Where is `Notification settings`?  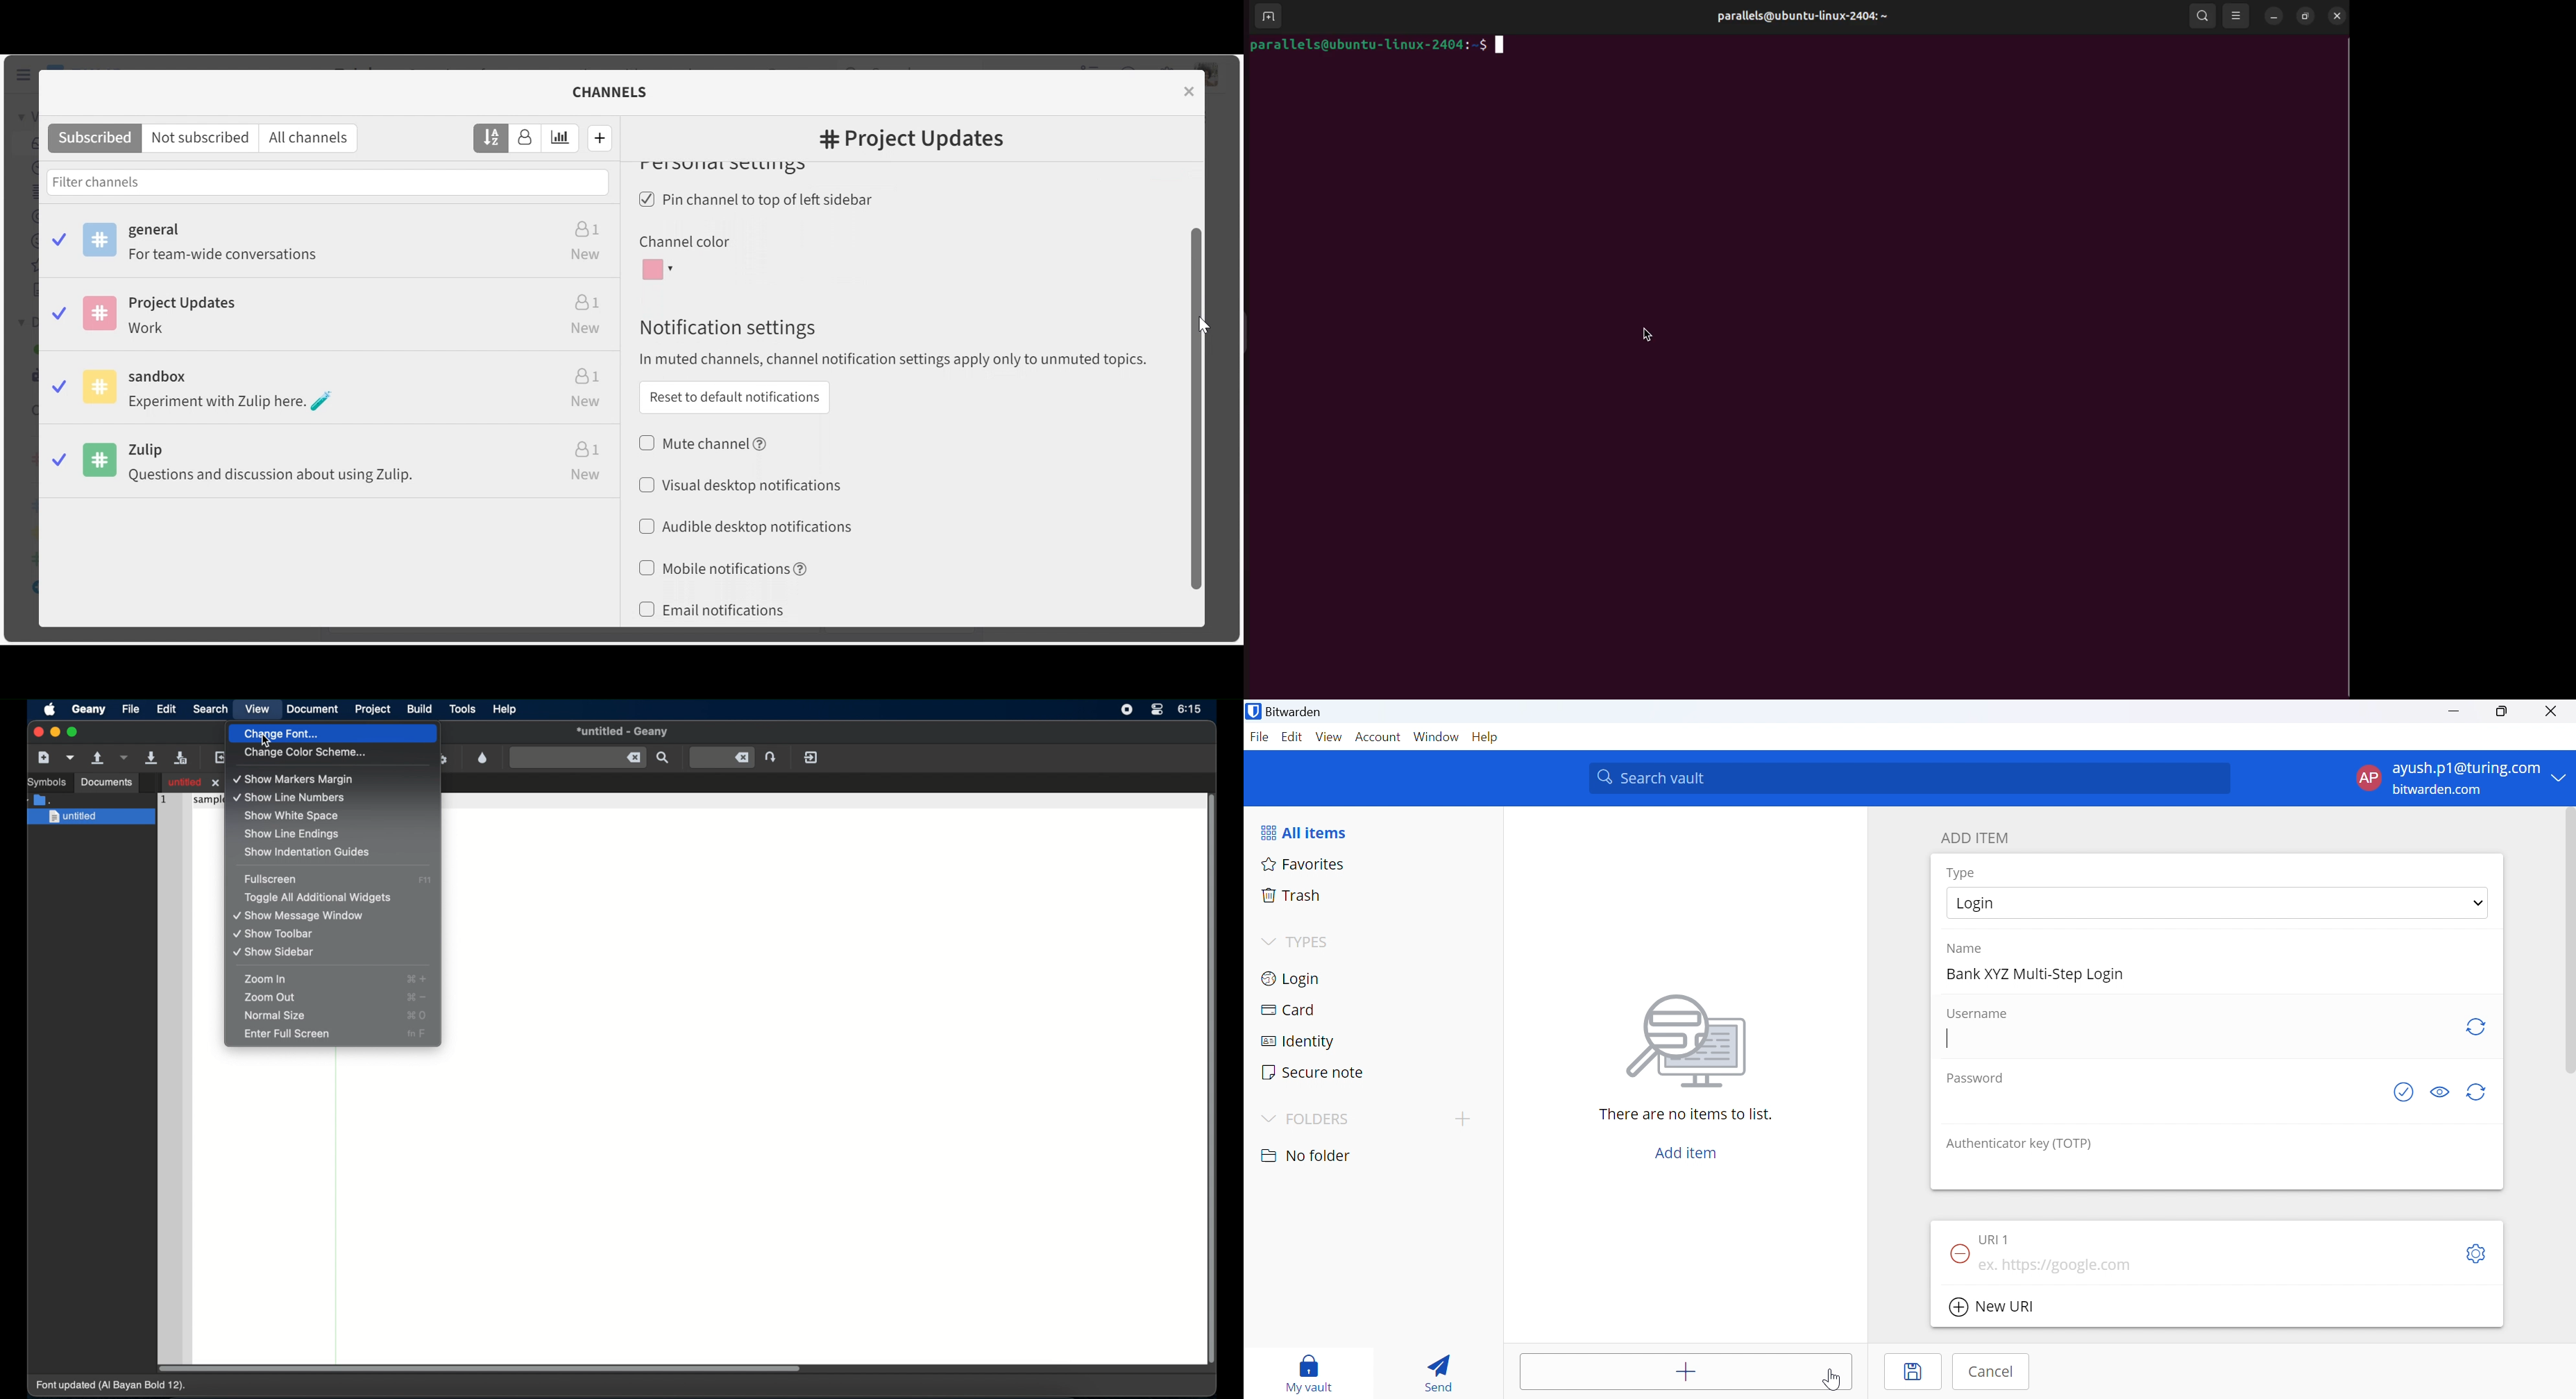 Notification settings is located at coordinates (725, 328).